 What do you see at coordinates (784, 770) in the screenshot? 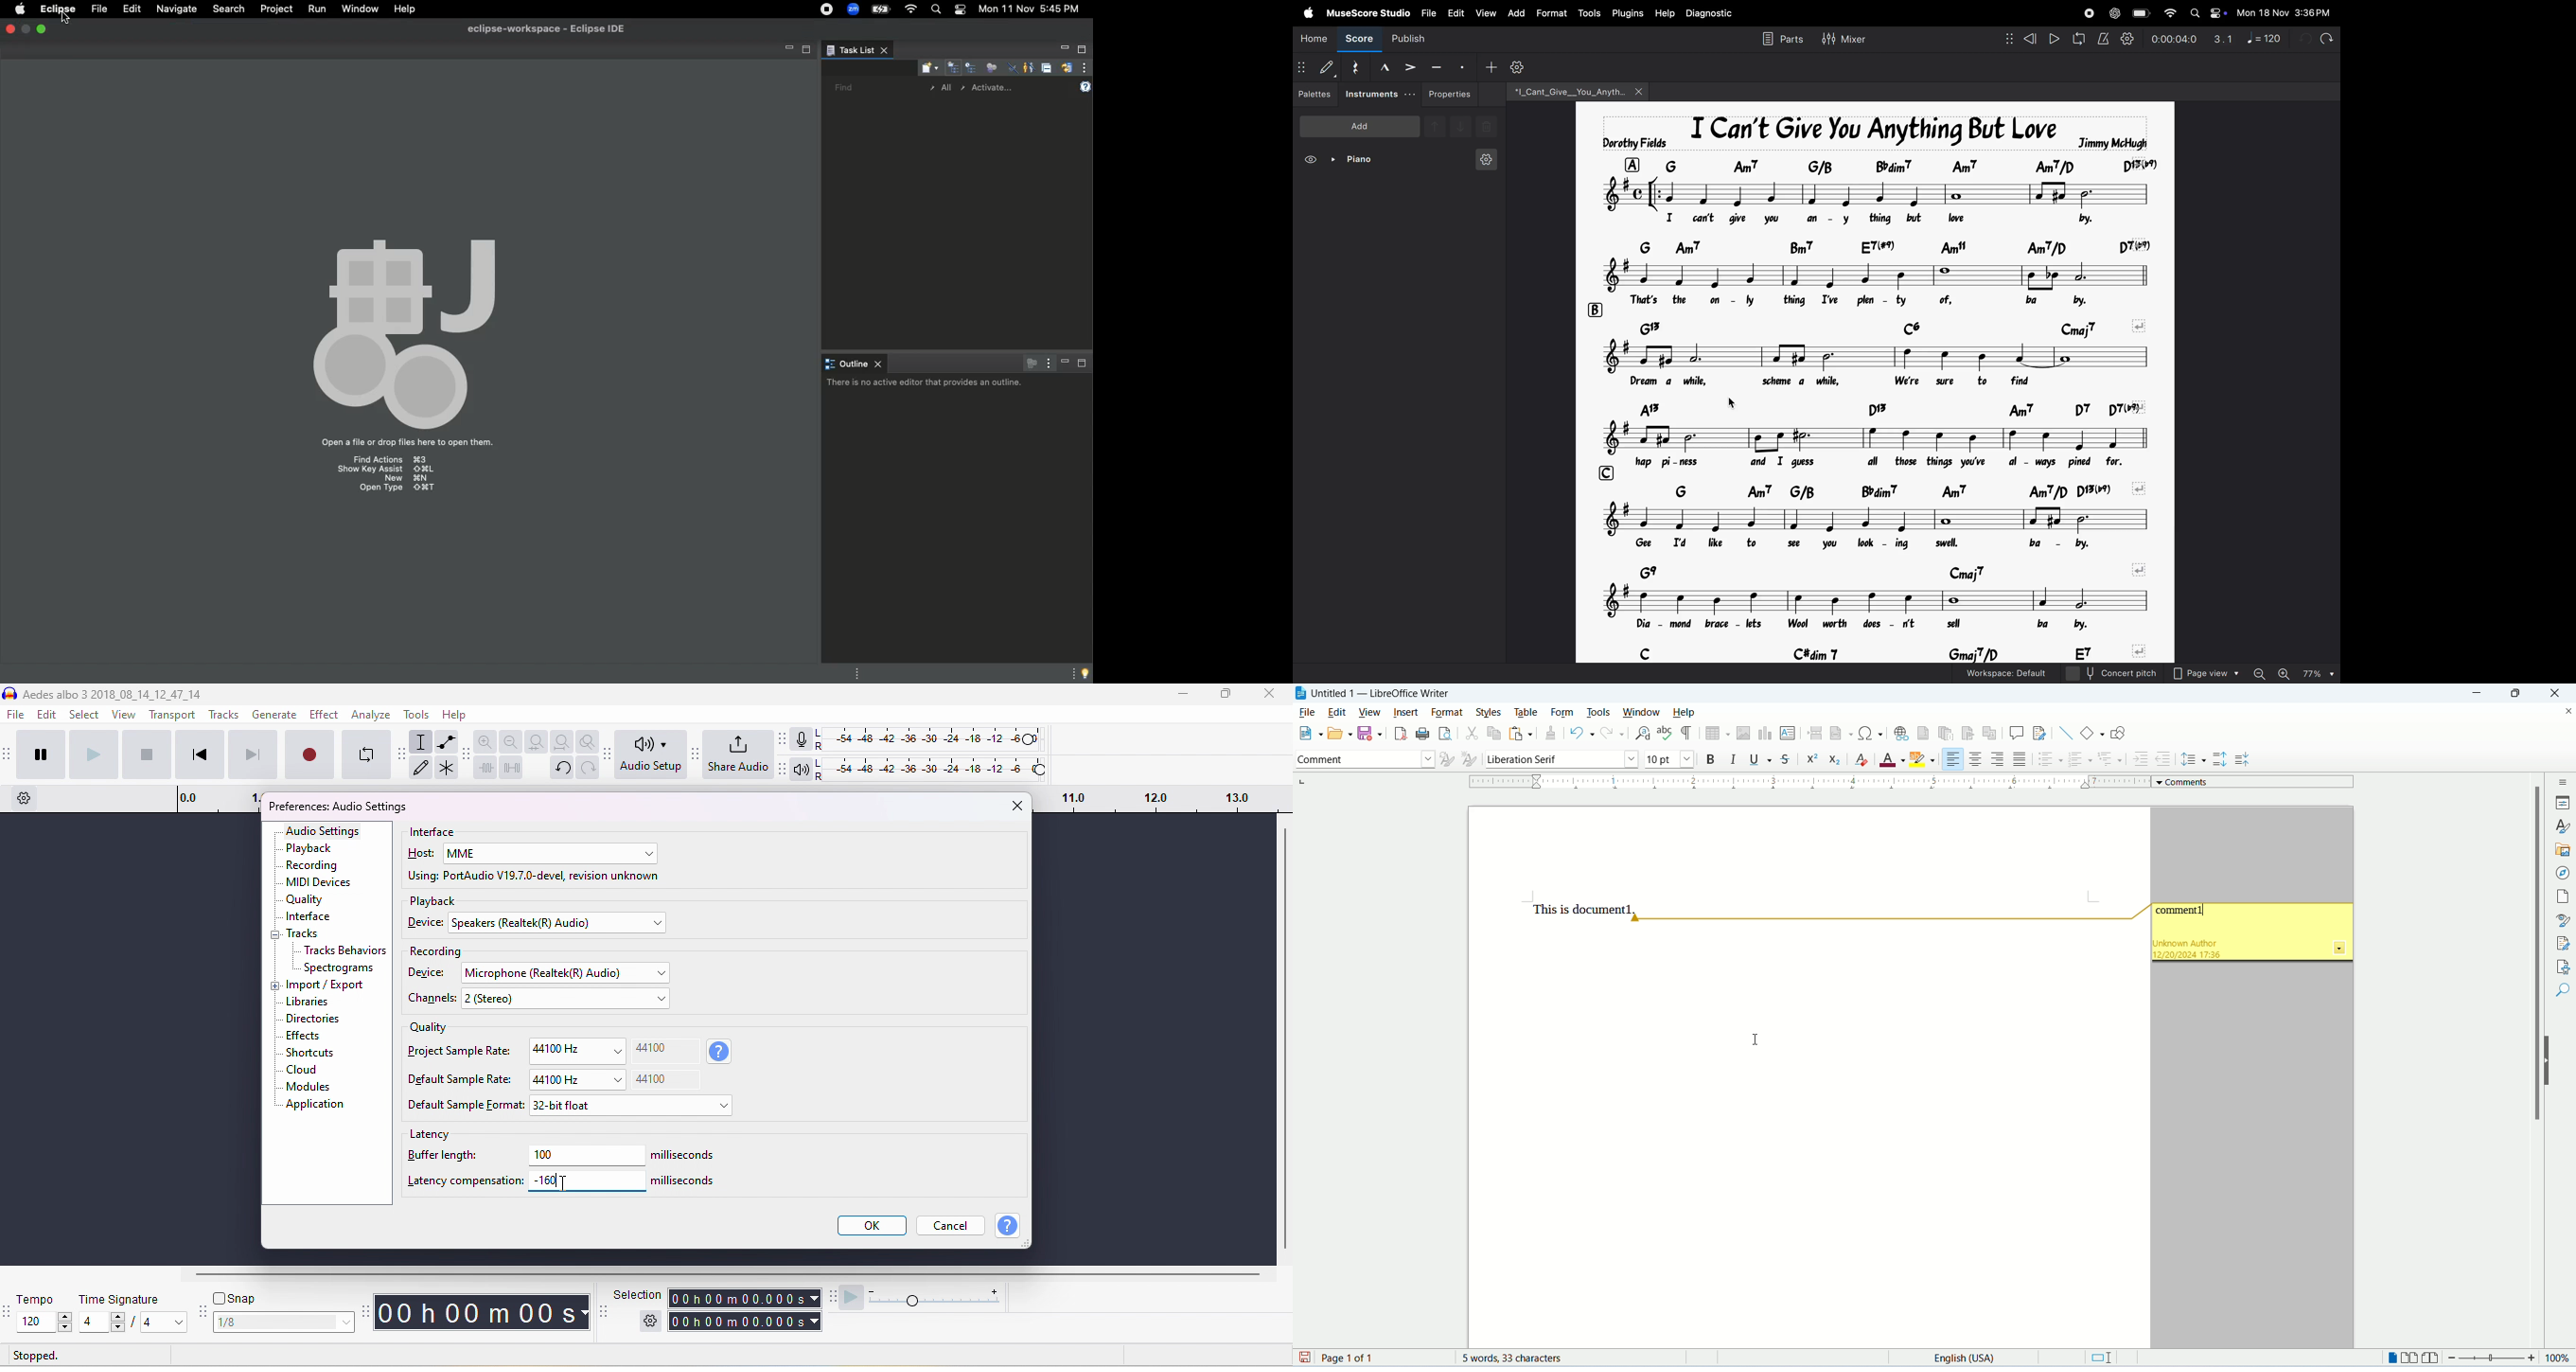
I see `Audacity playback meter toolbar` at bounding box center [784, 770].